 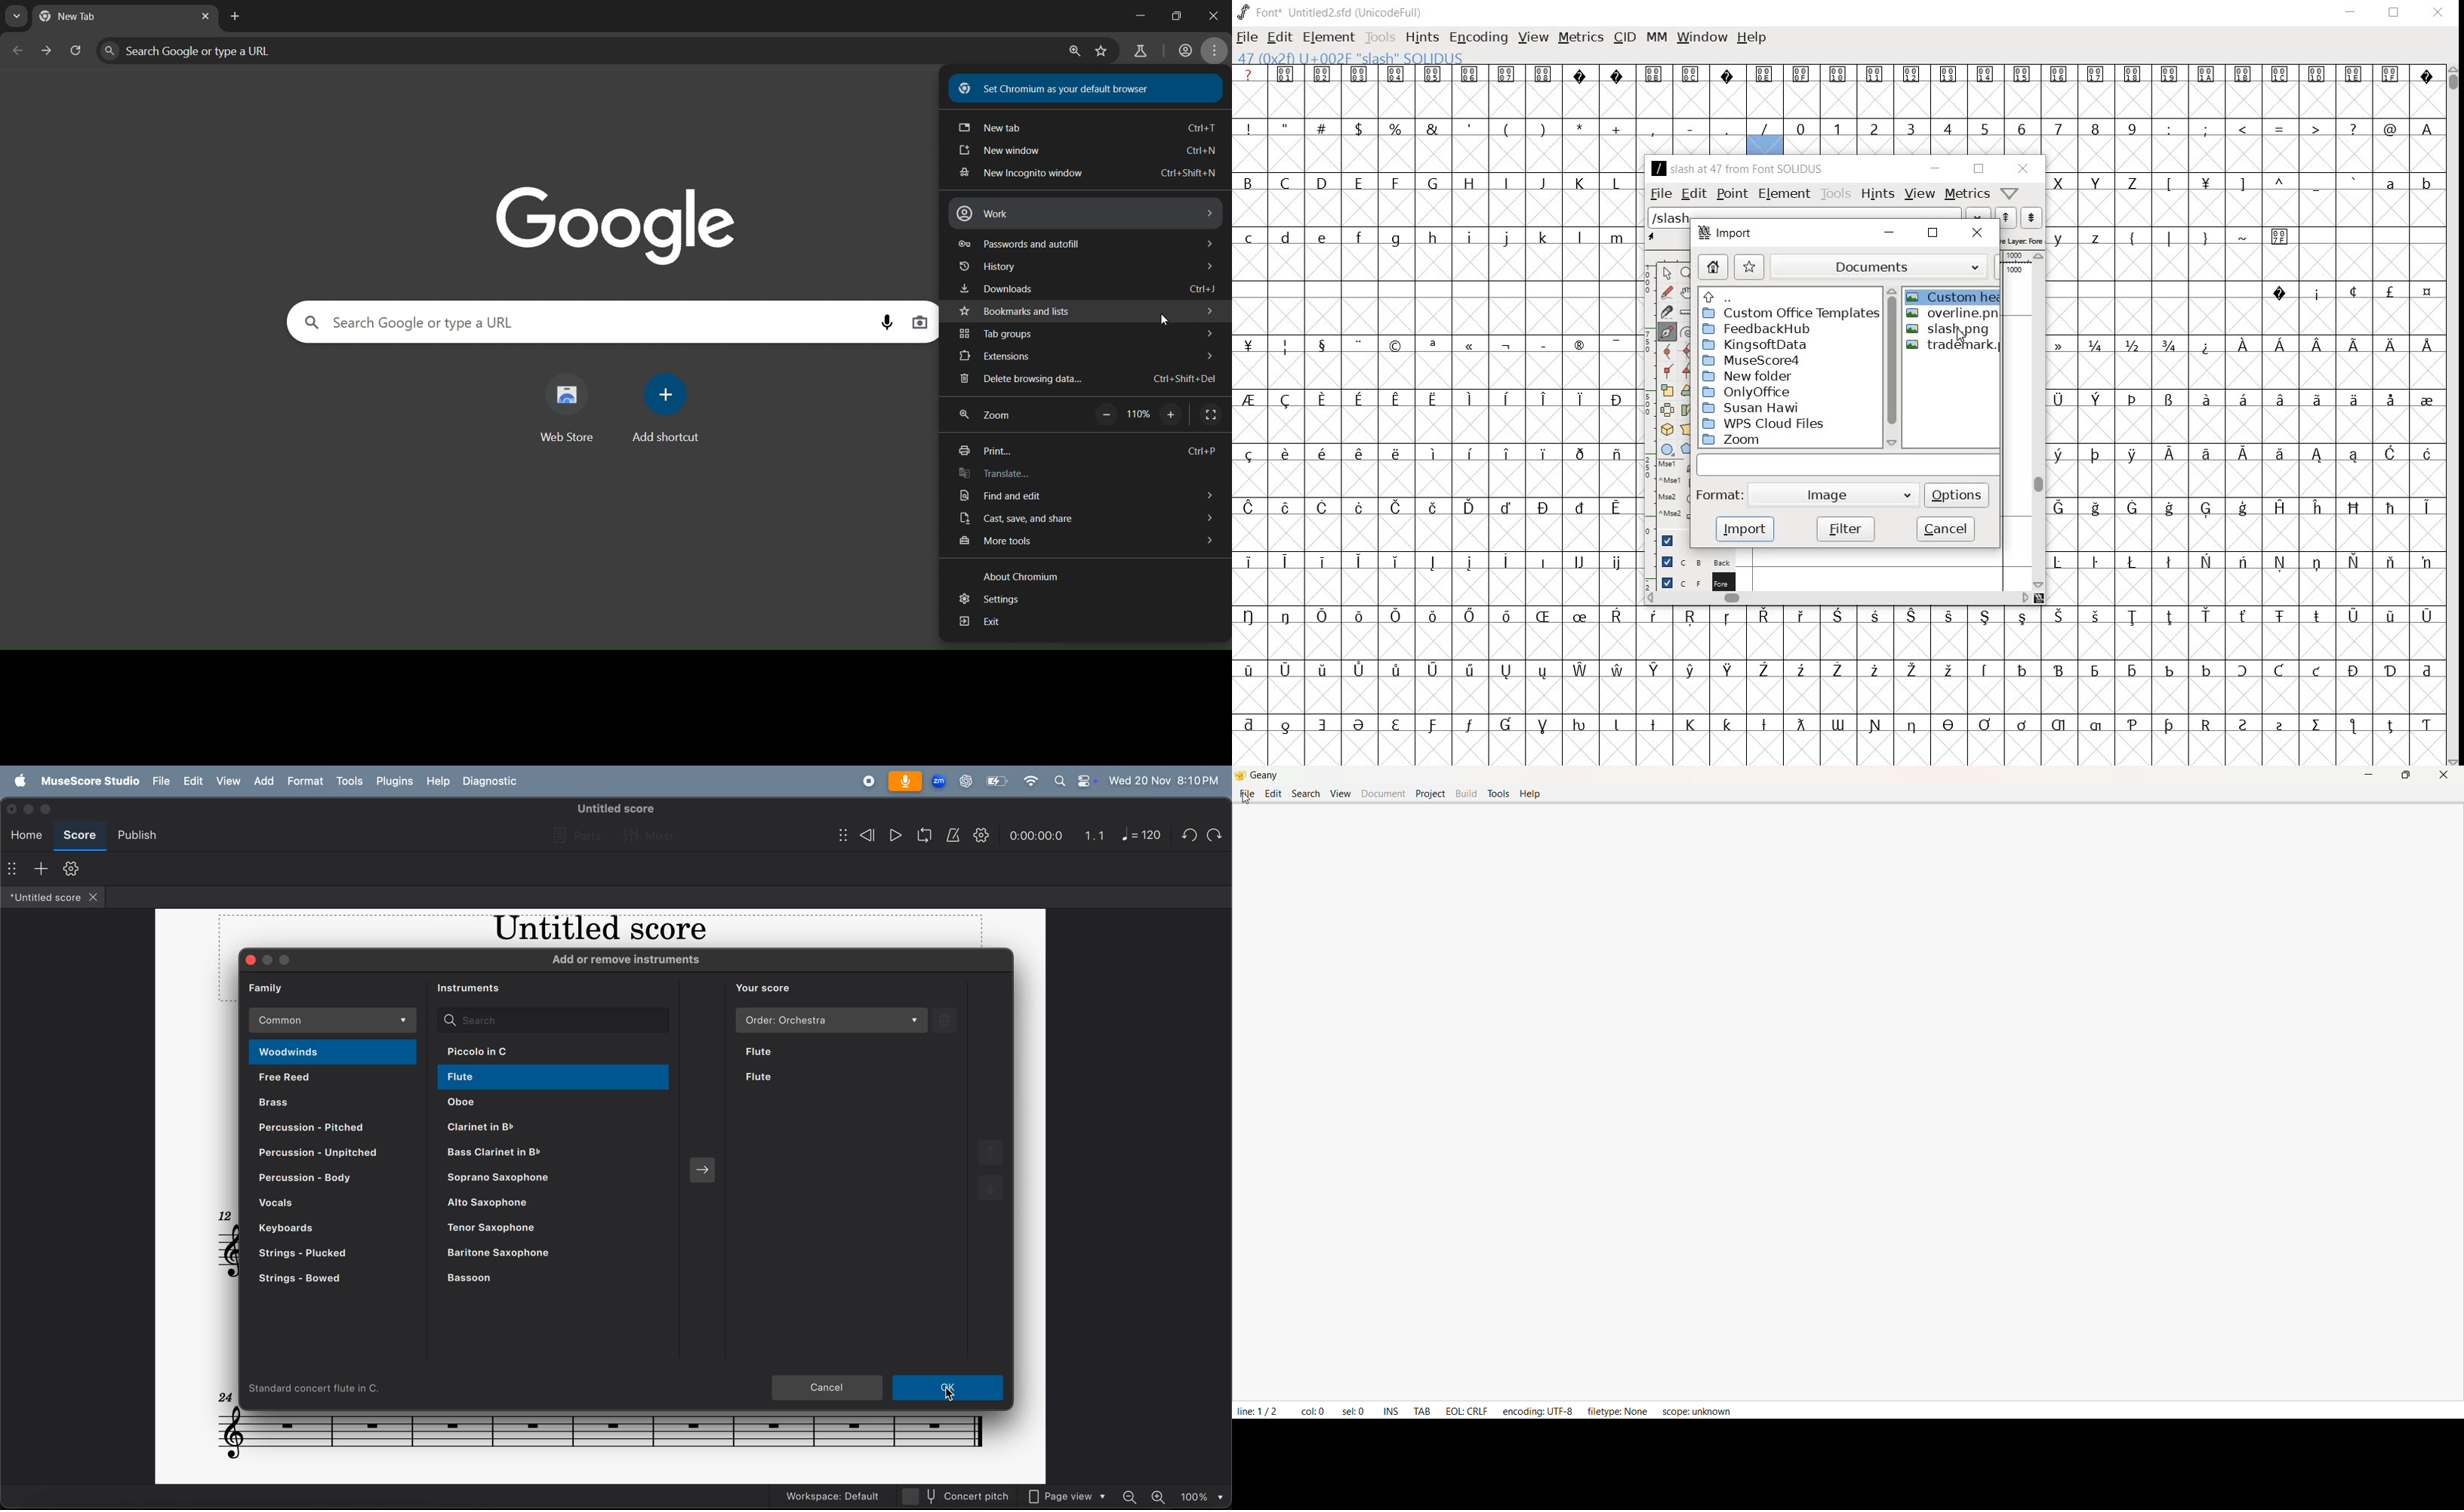 I want to click on mixer, so click(x=646, y=834).